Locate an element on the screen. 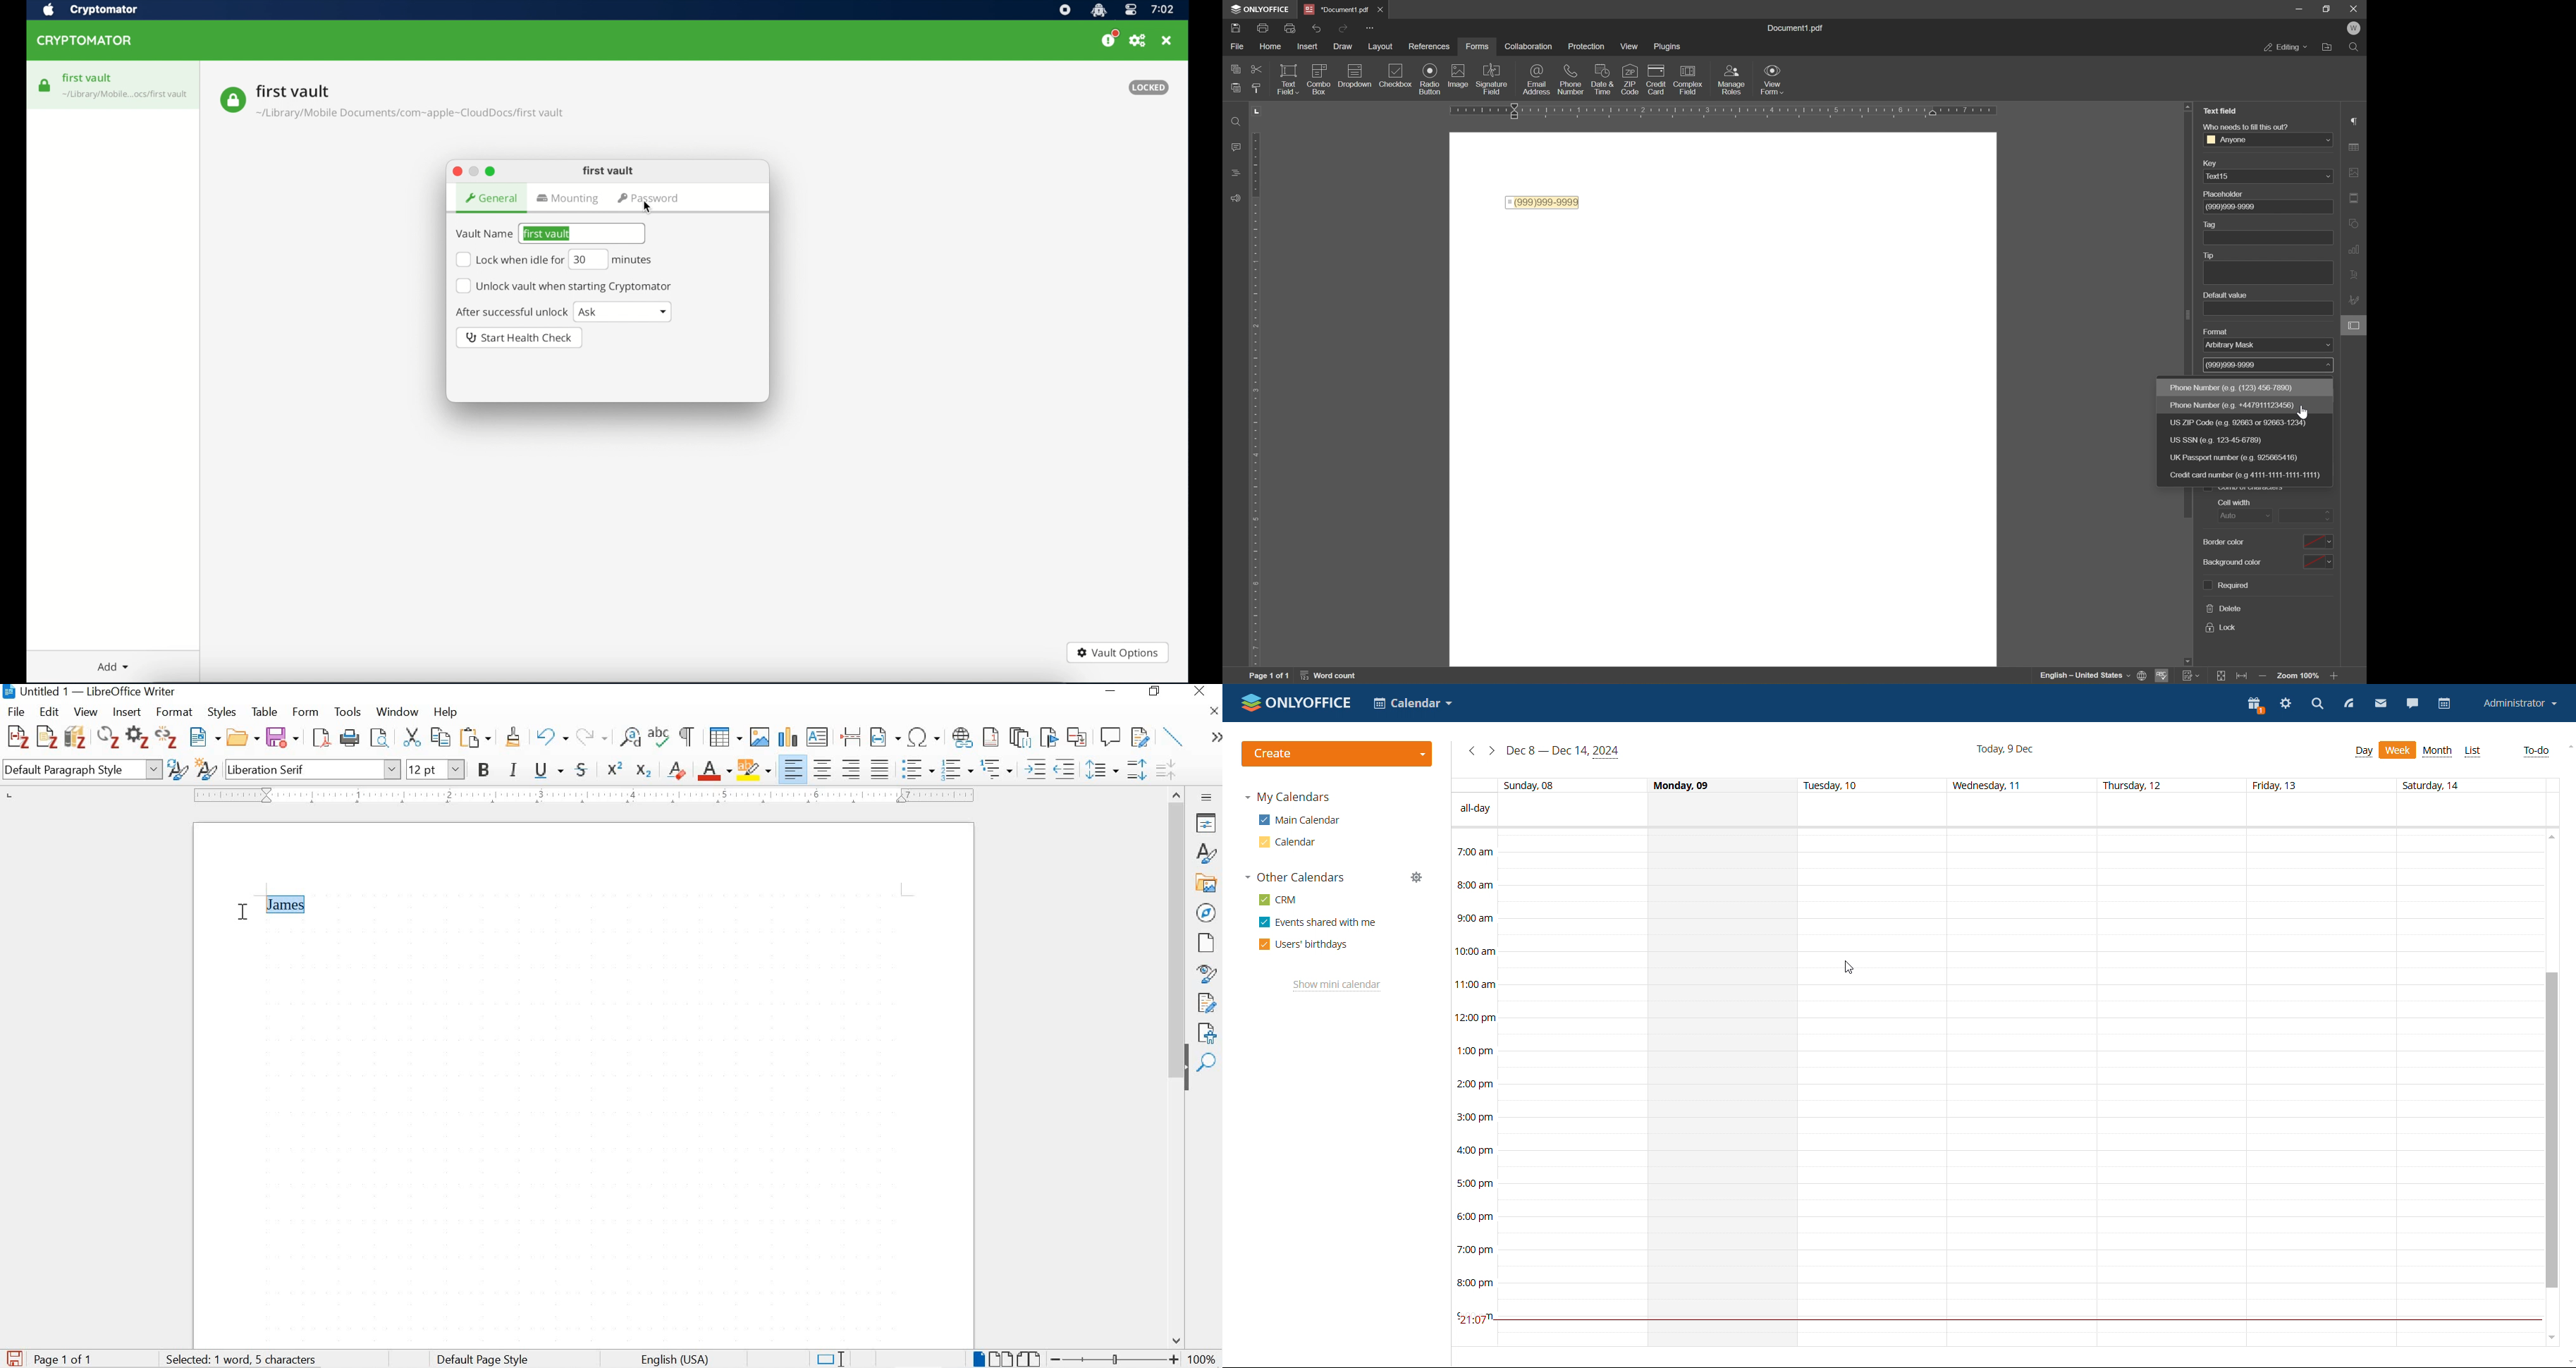 This screenshot has width=2576, height=1372. styles is located at coordinates (224, 713).